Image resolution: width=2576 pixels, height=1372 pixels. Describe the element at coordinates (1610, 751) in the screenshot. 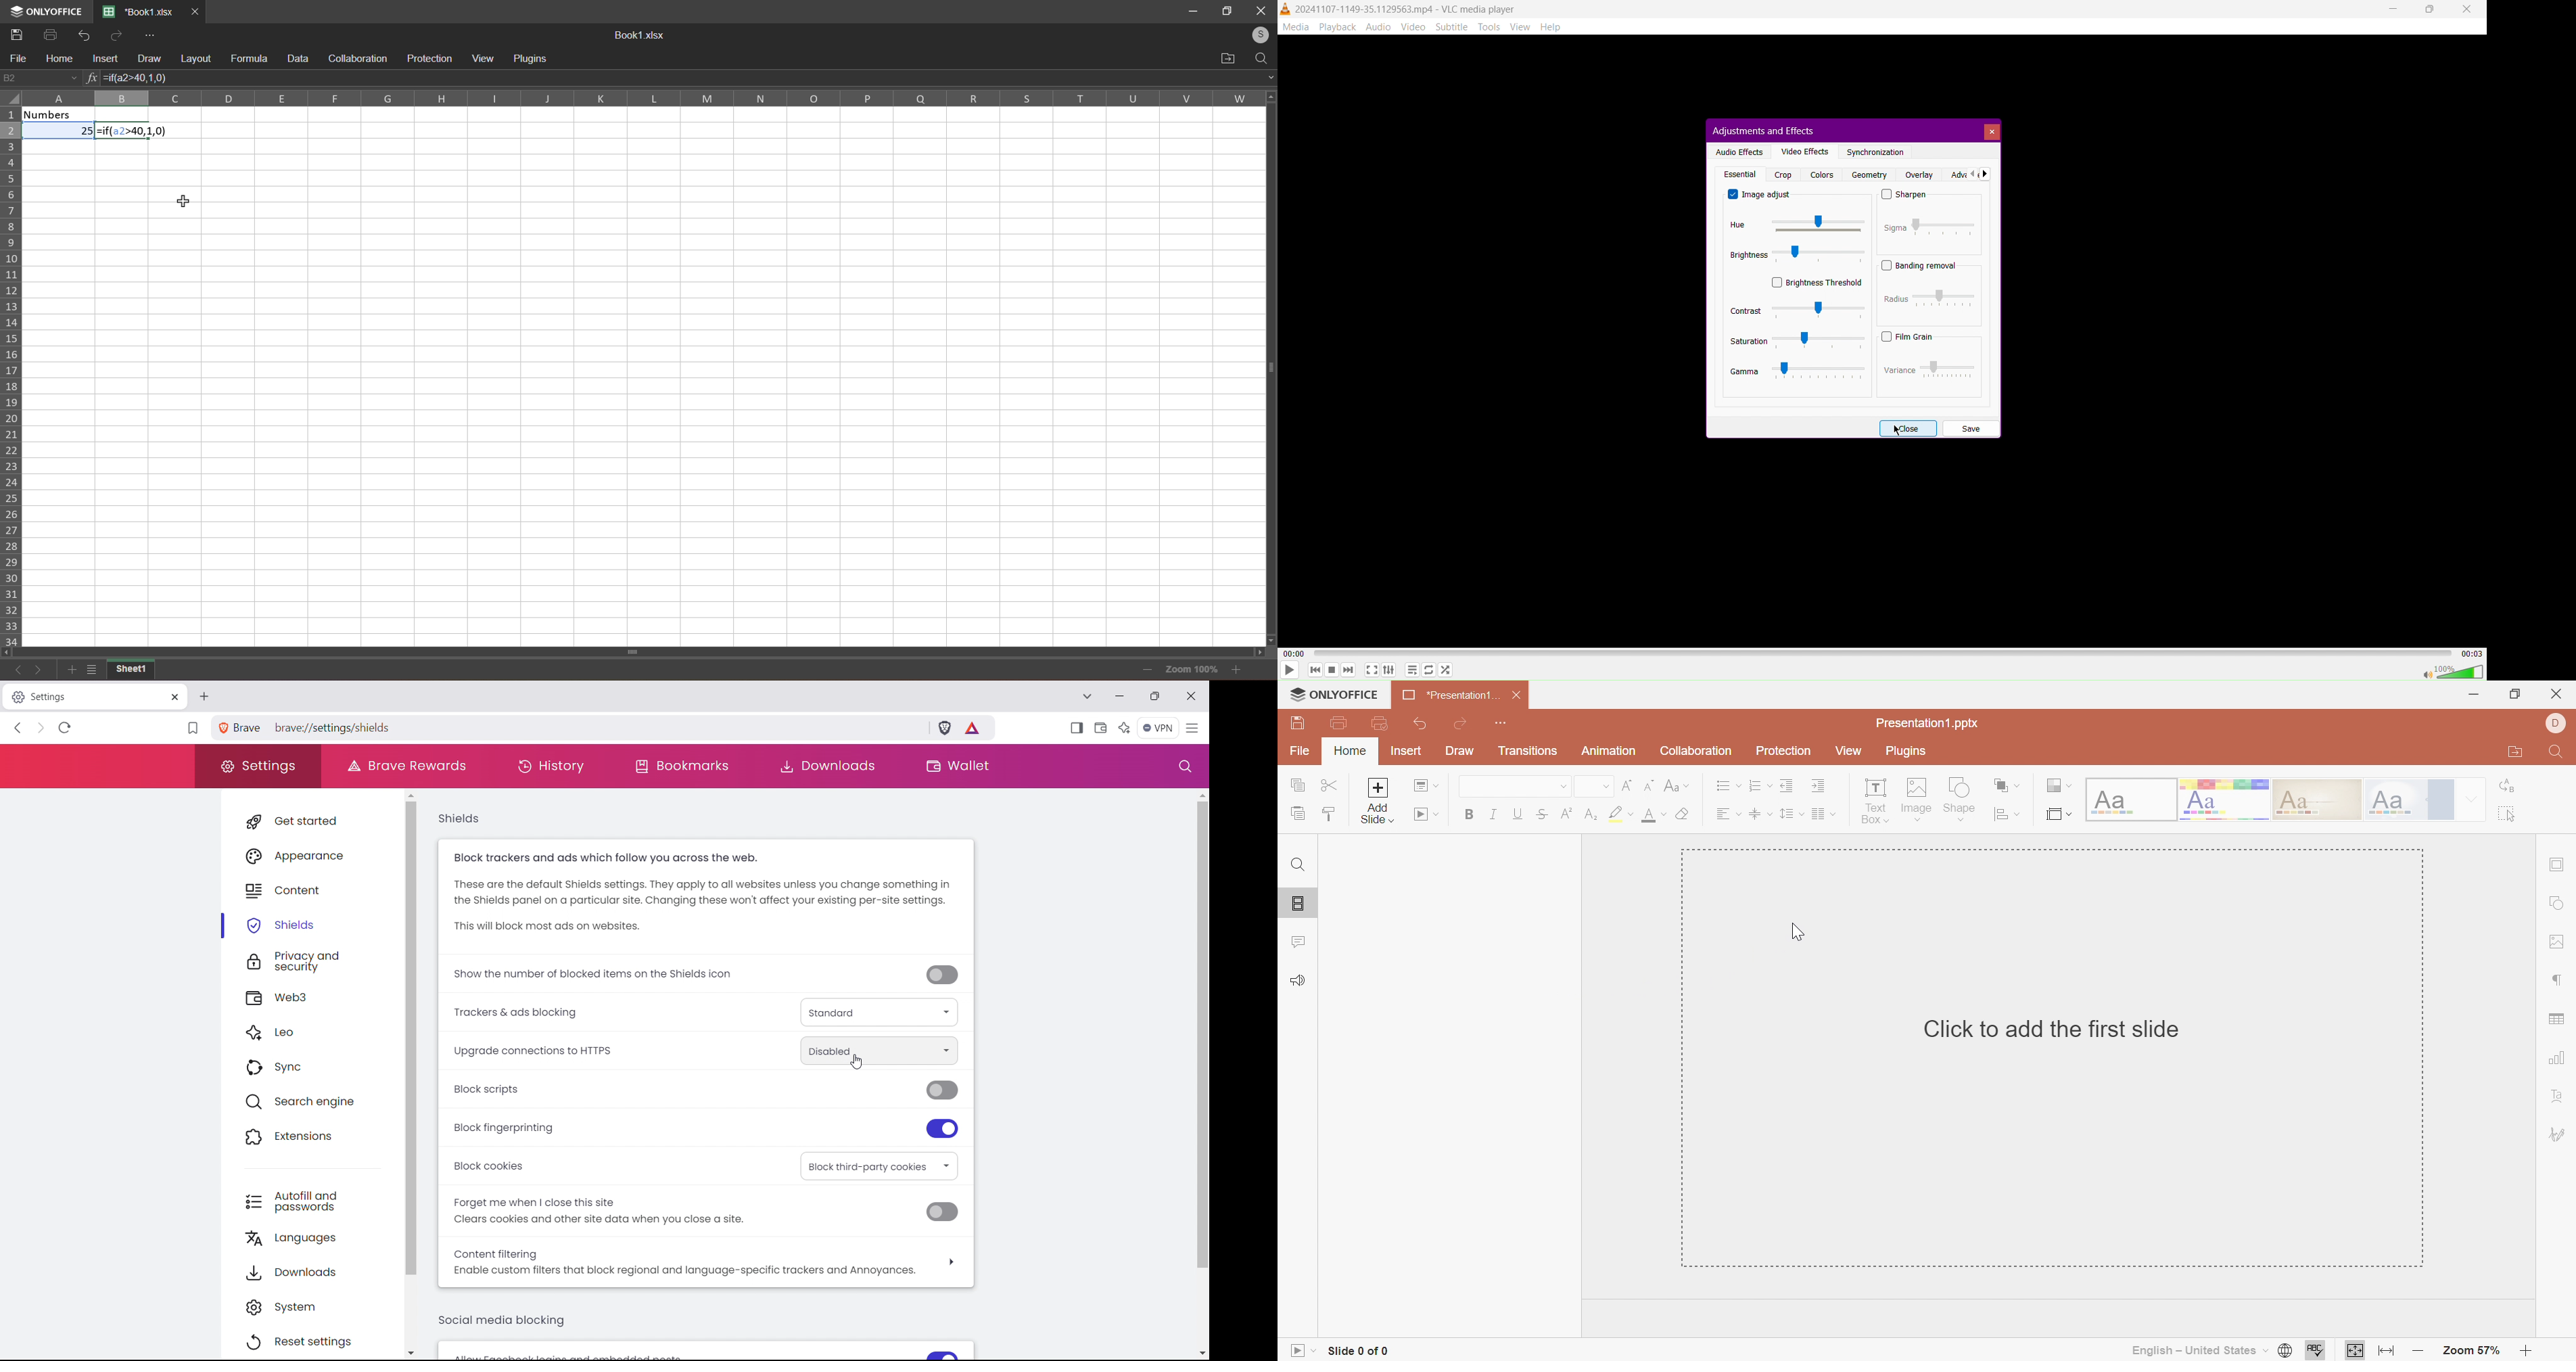

I see `Animation` at that location.